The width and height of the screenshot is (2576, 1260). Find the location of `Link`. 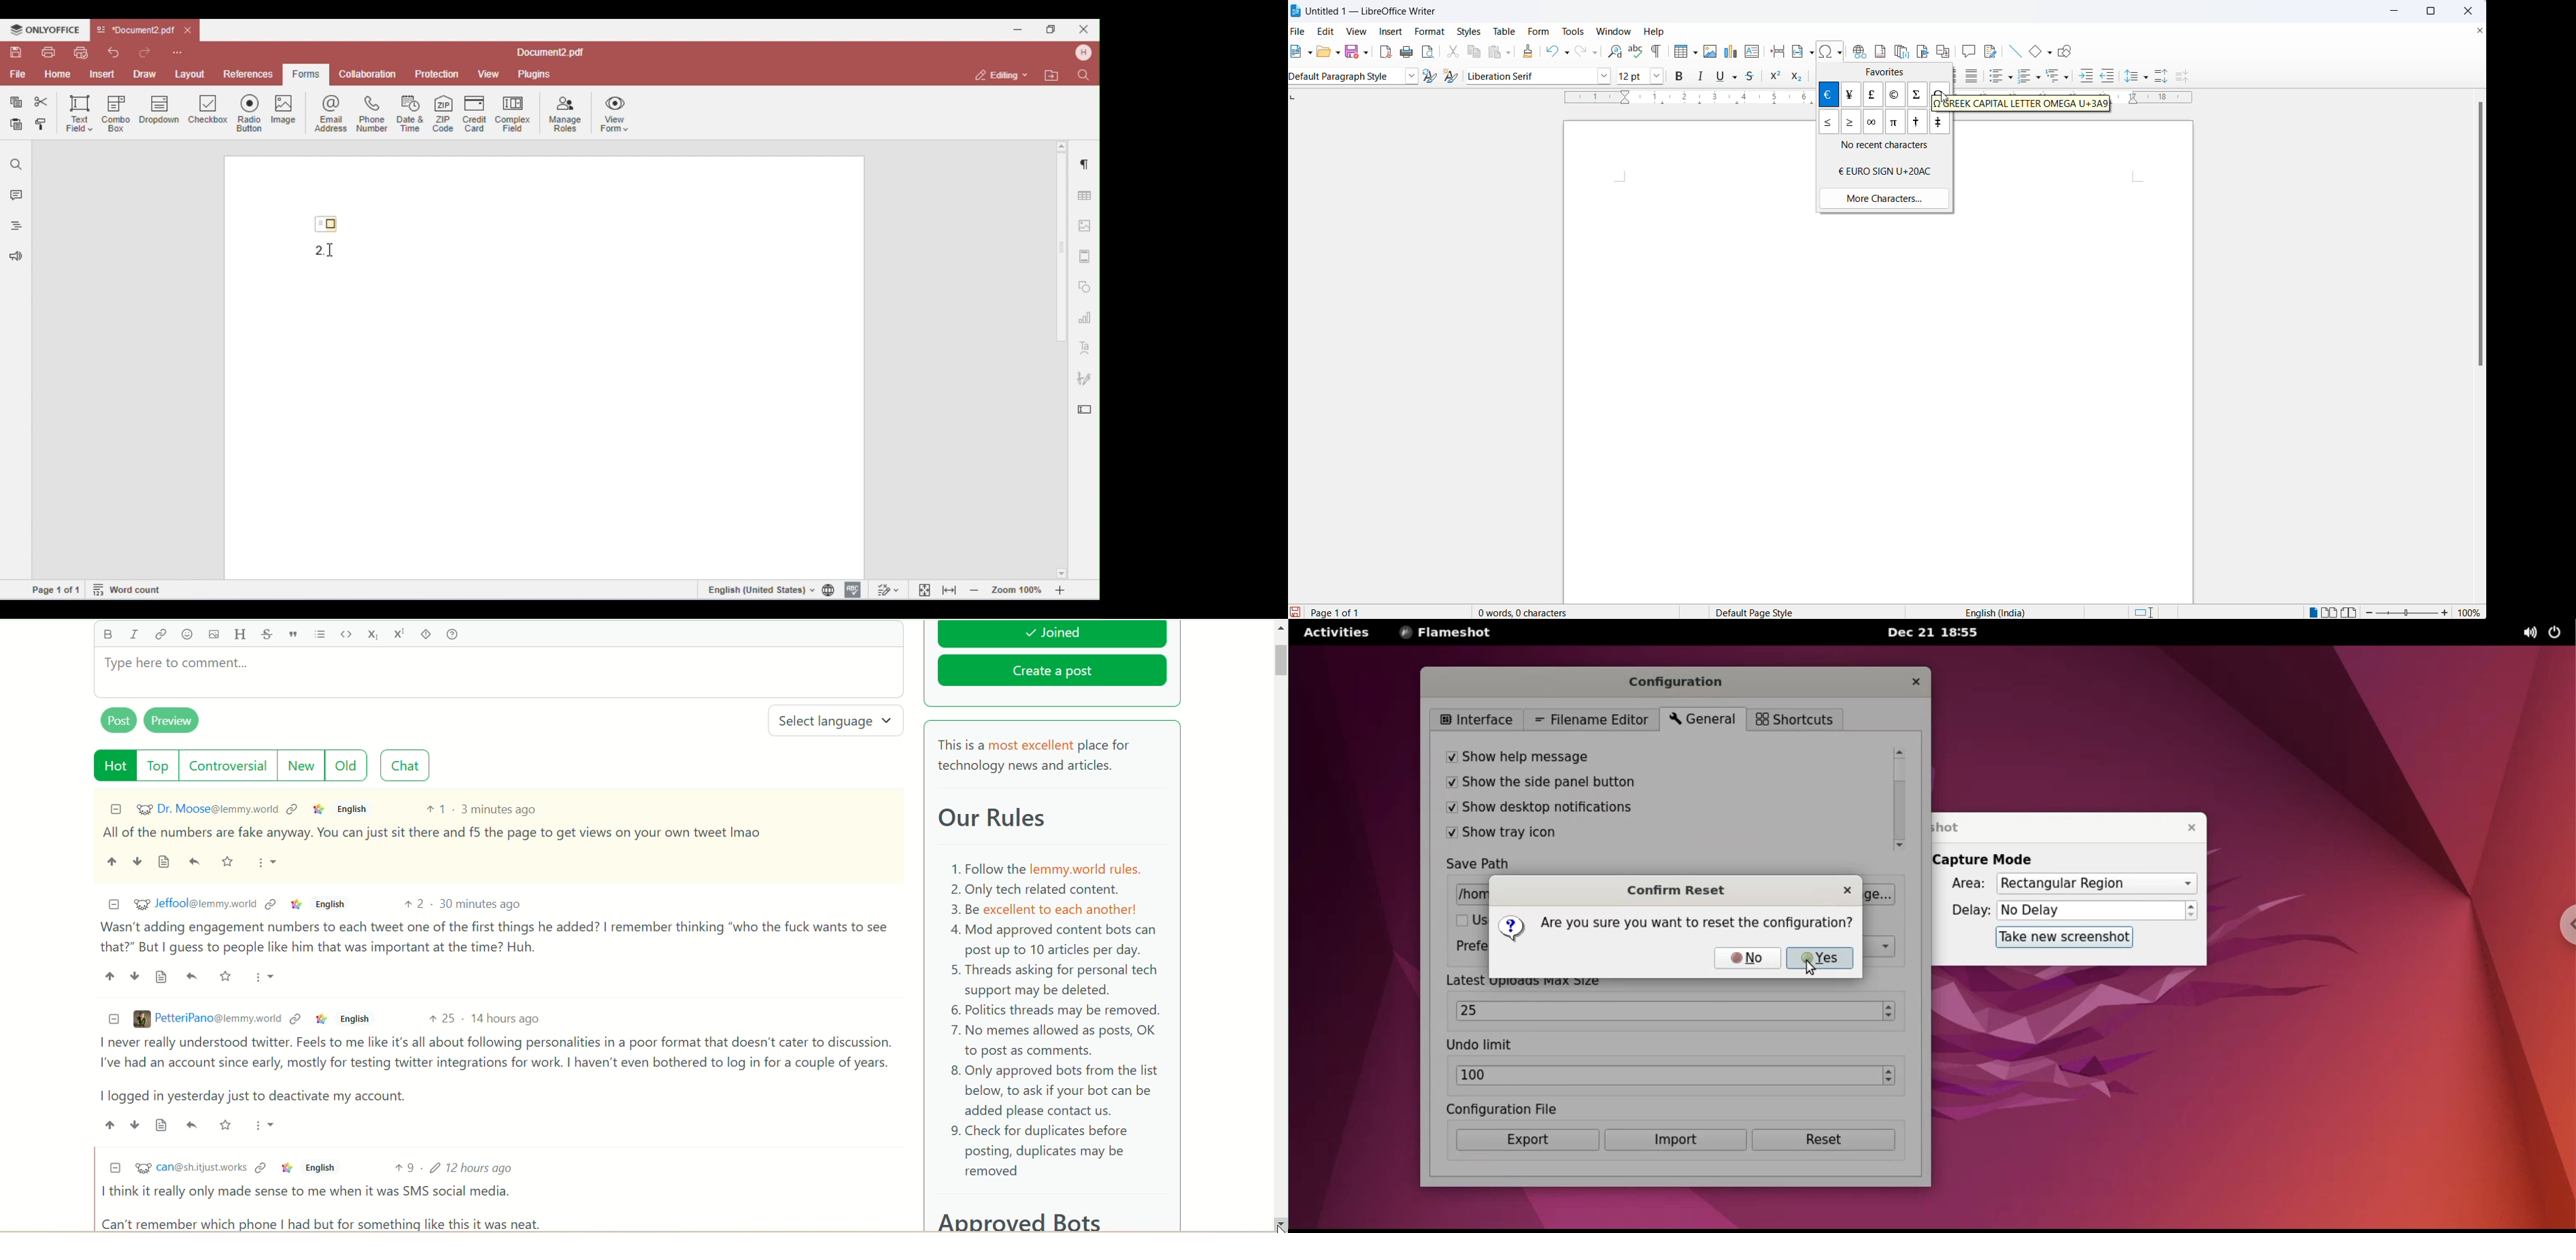

Link is located at coordinates (293, 809).